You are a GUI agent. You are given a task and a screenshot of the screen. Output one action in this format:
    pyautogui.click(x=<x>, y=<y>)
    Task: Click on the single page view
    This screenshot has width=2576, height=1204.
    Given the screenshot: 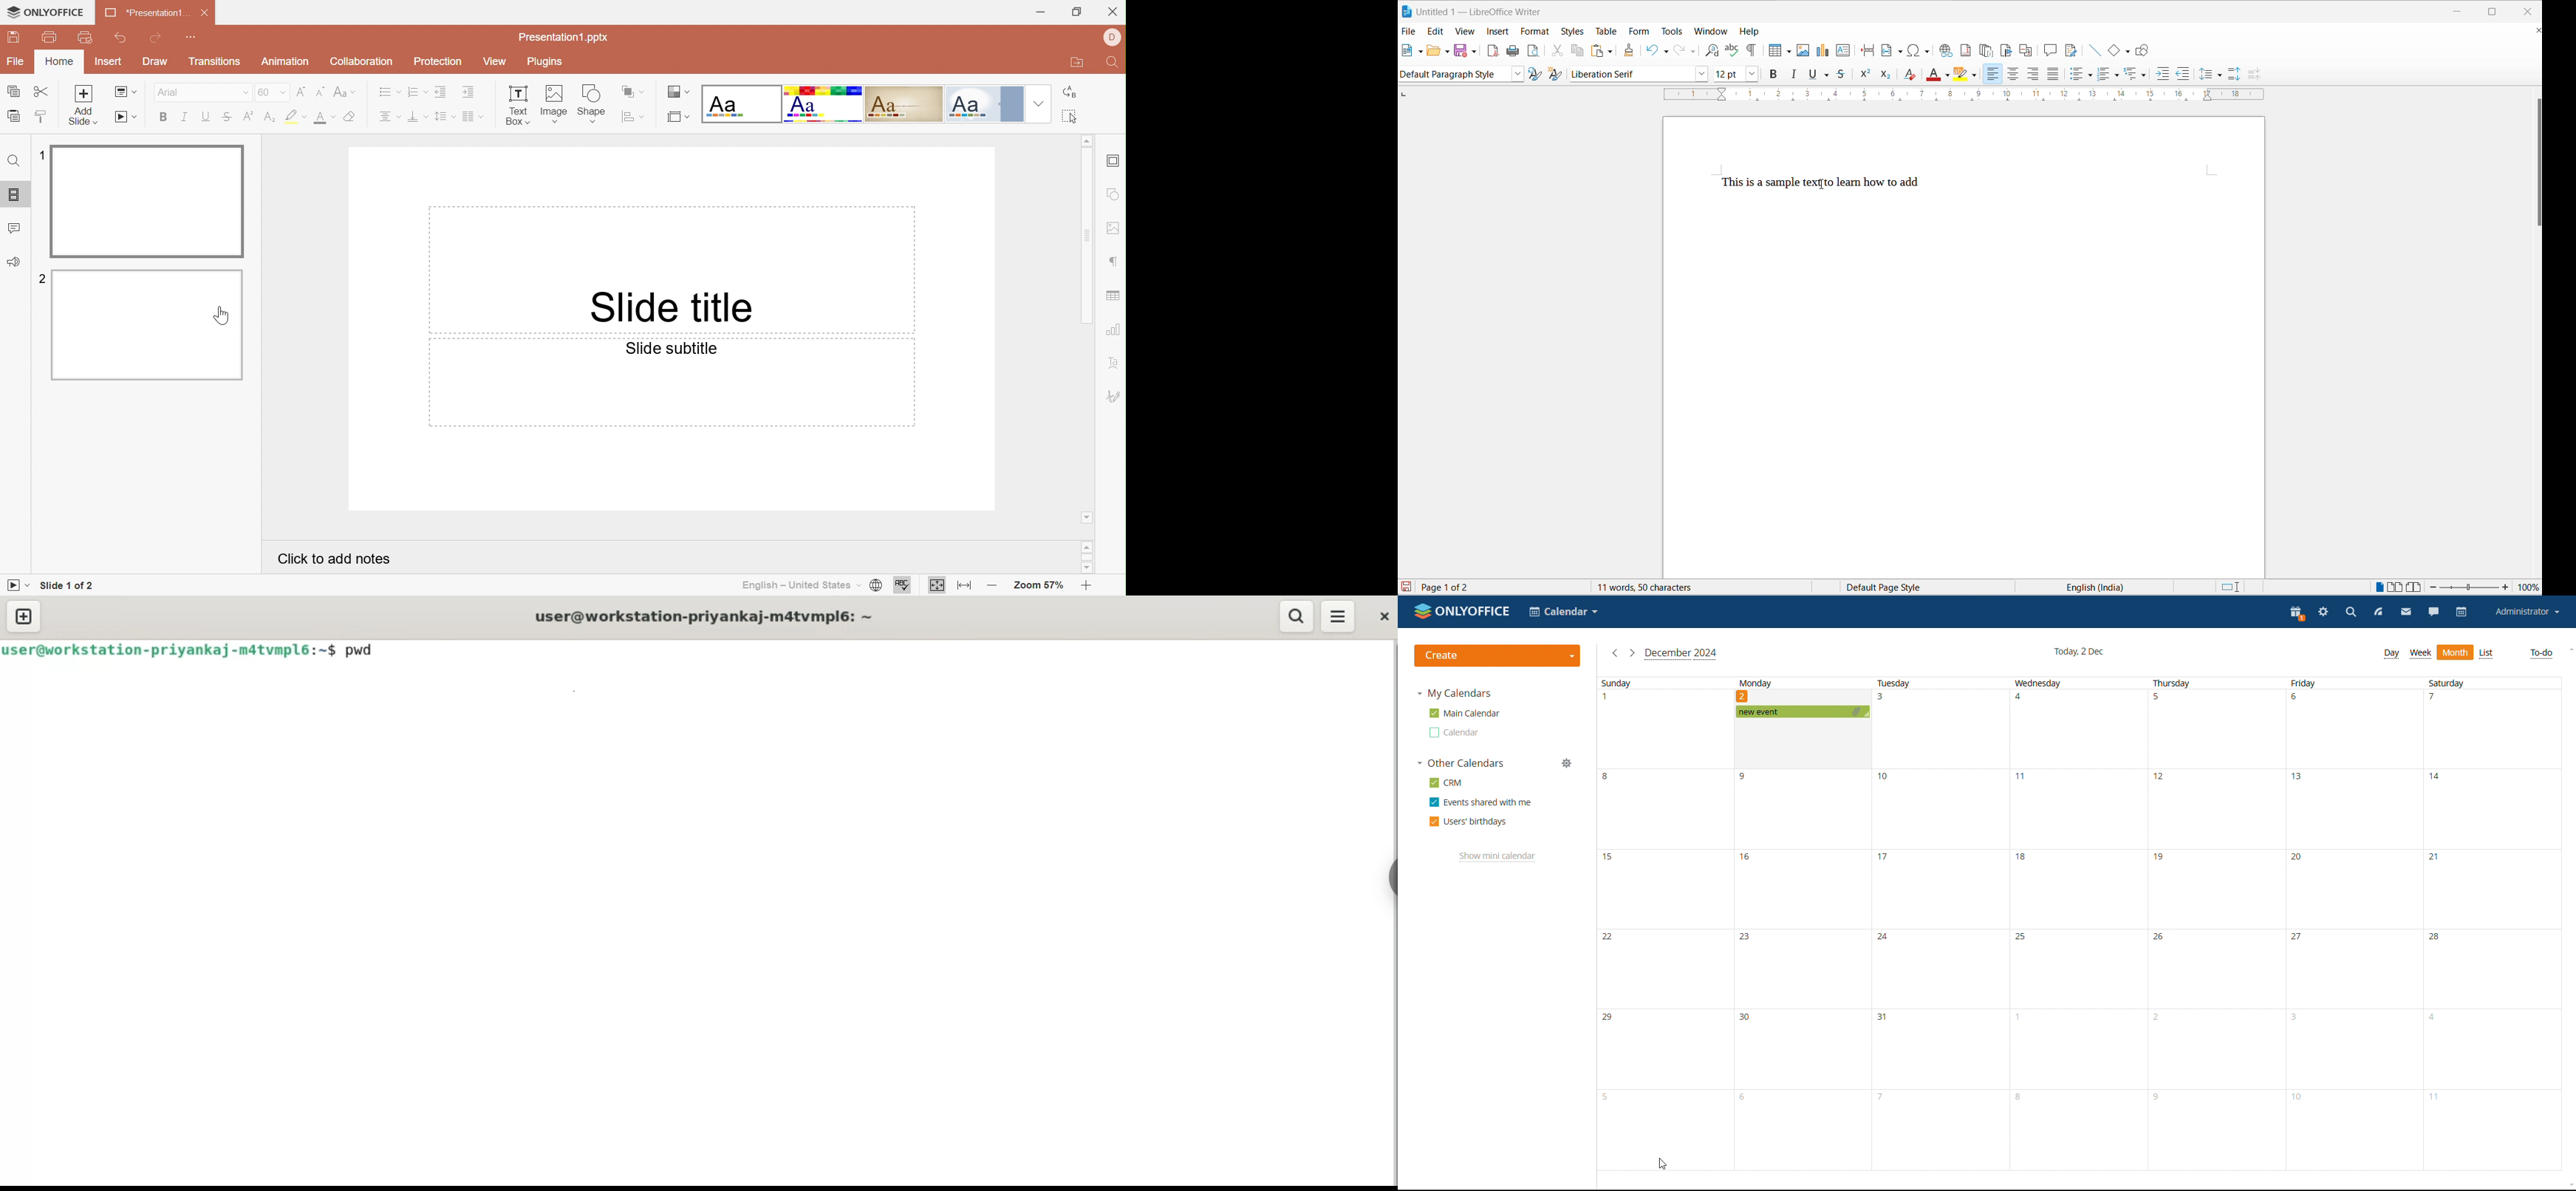 What is the action you would take?
    pyautogui.click(x=2377, y=586)
    